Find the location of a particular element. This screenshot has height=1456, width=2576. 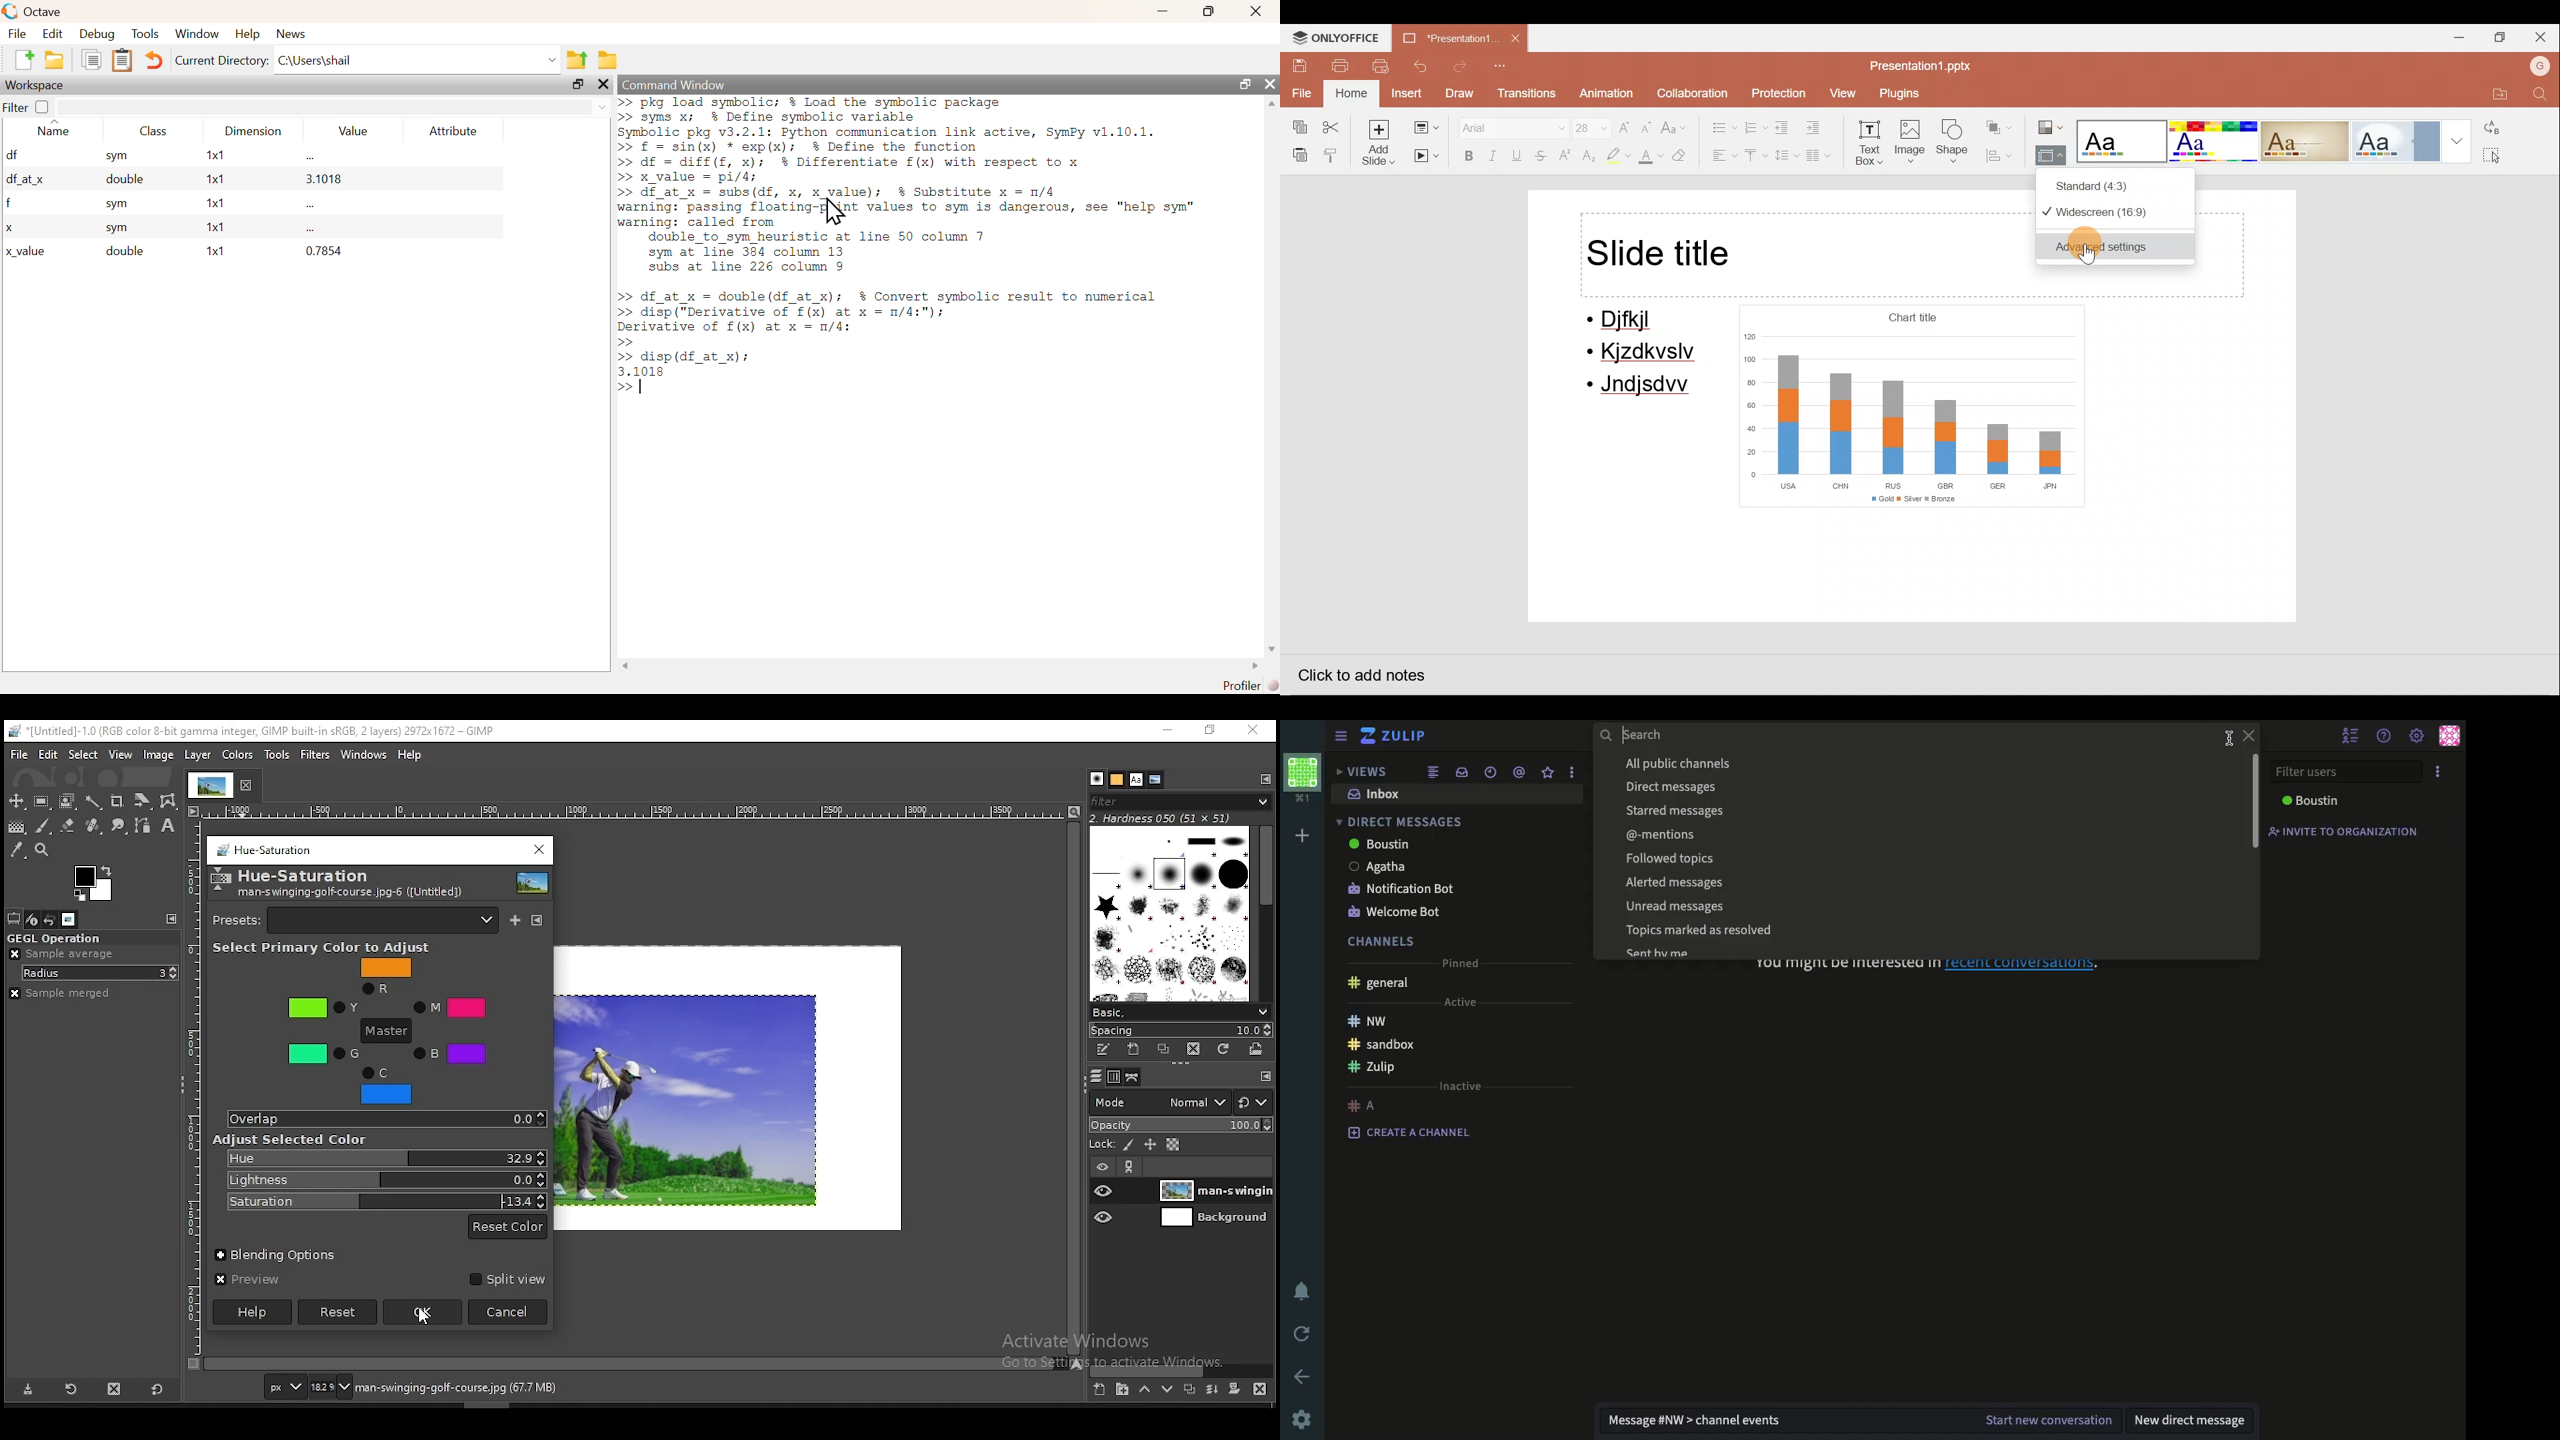

Standard is located at coordinates (2121, 183).